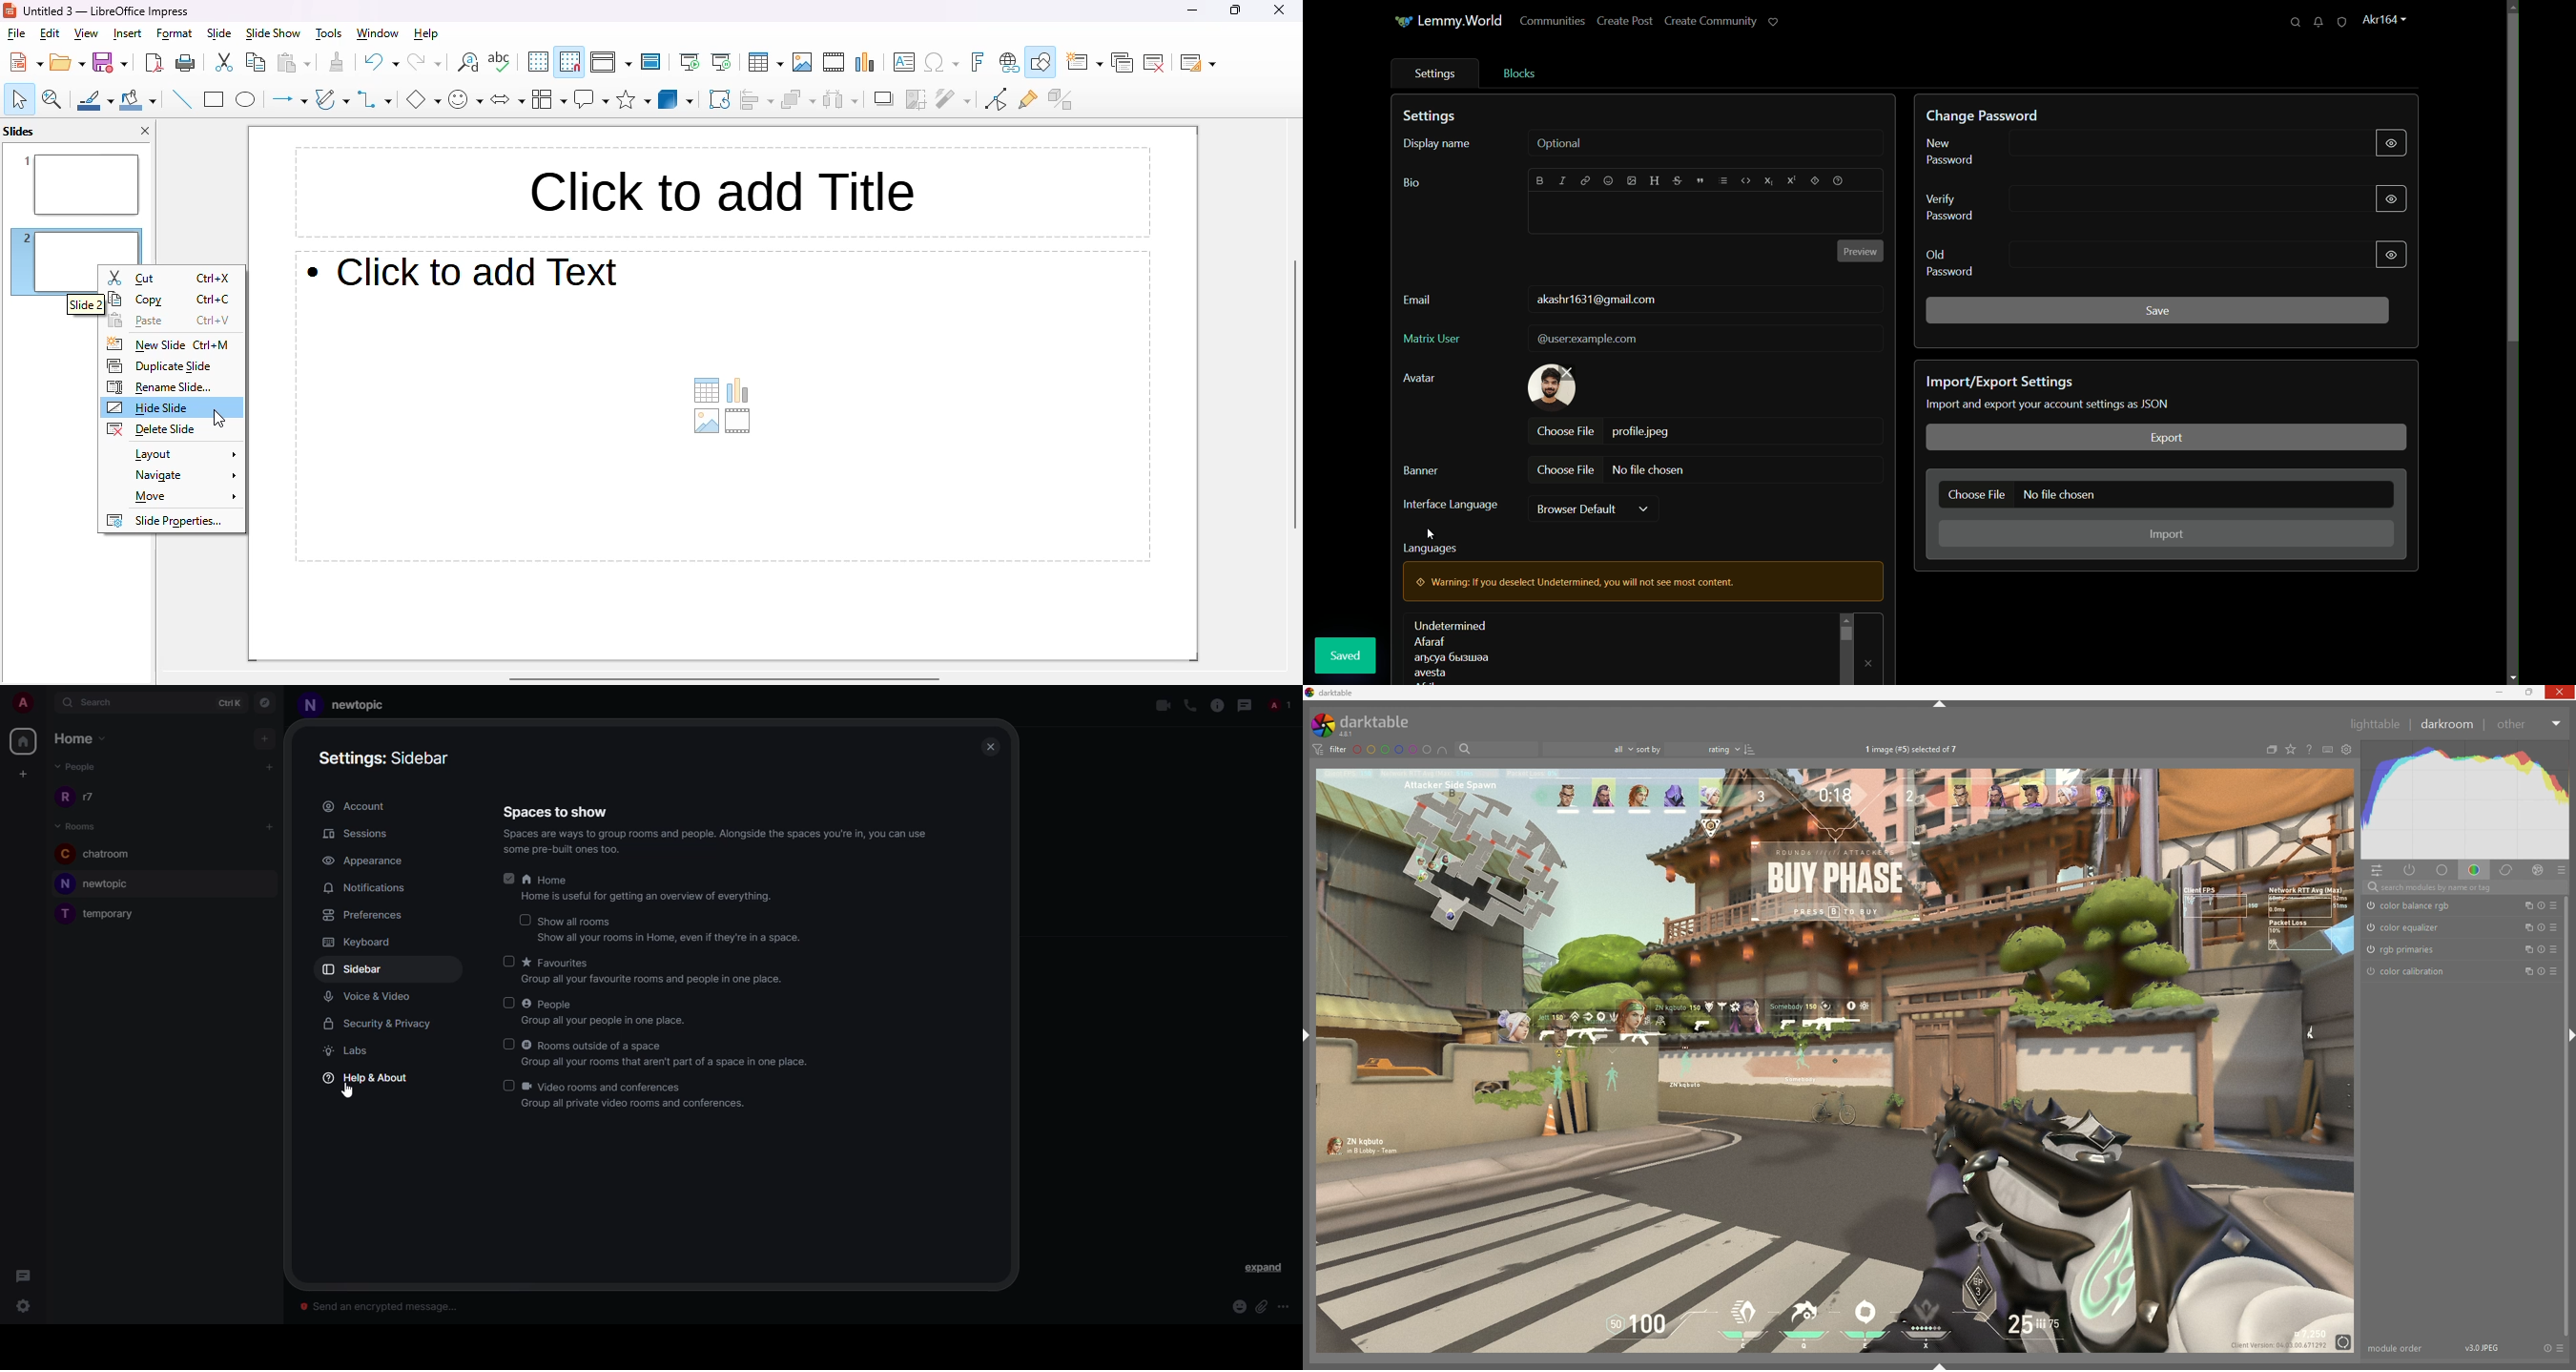 Image resolution: width=2576 pixels, height=1372 pixels. I want to click on darktable, so click(1332, 693).